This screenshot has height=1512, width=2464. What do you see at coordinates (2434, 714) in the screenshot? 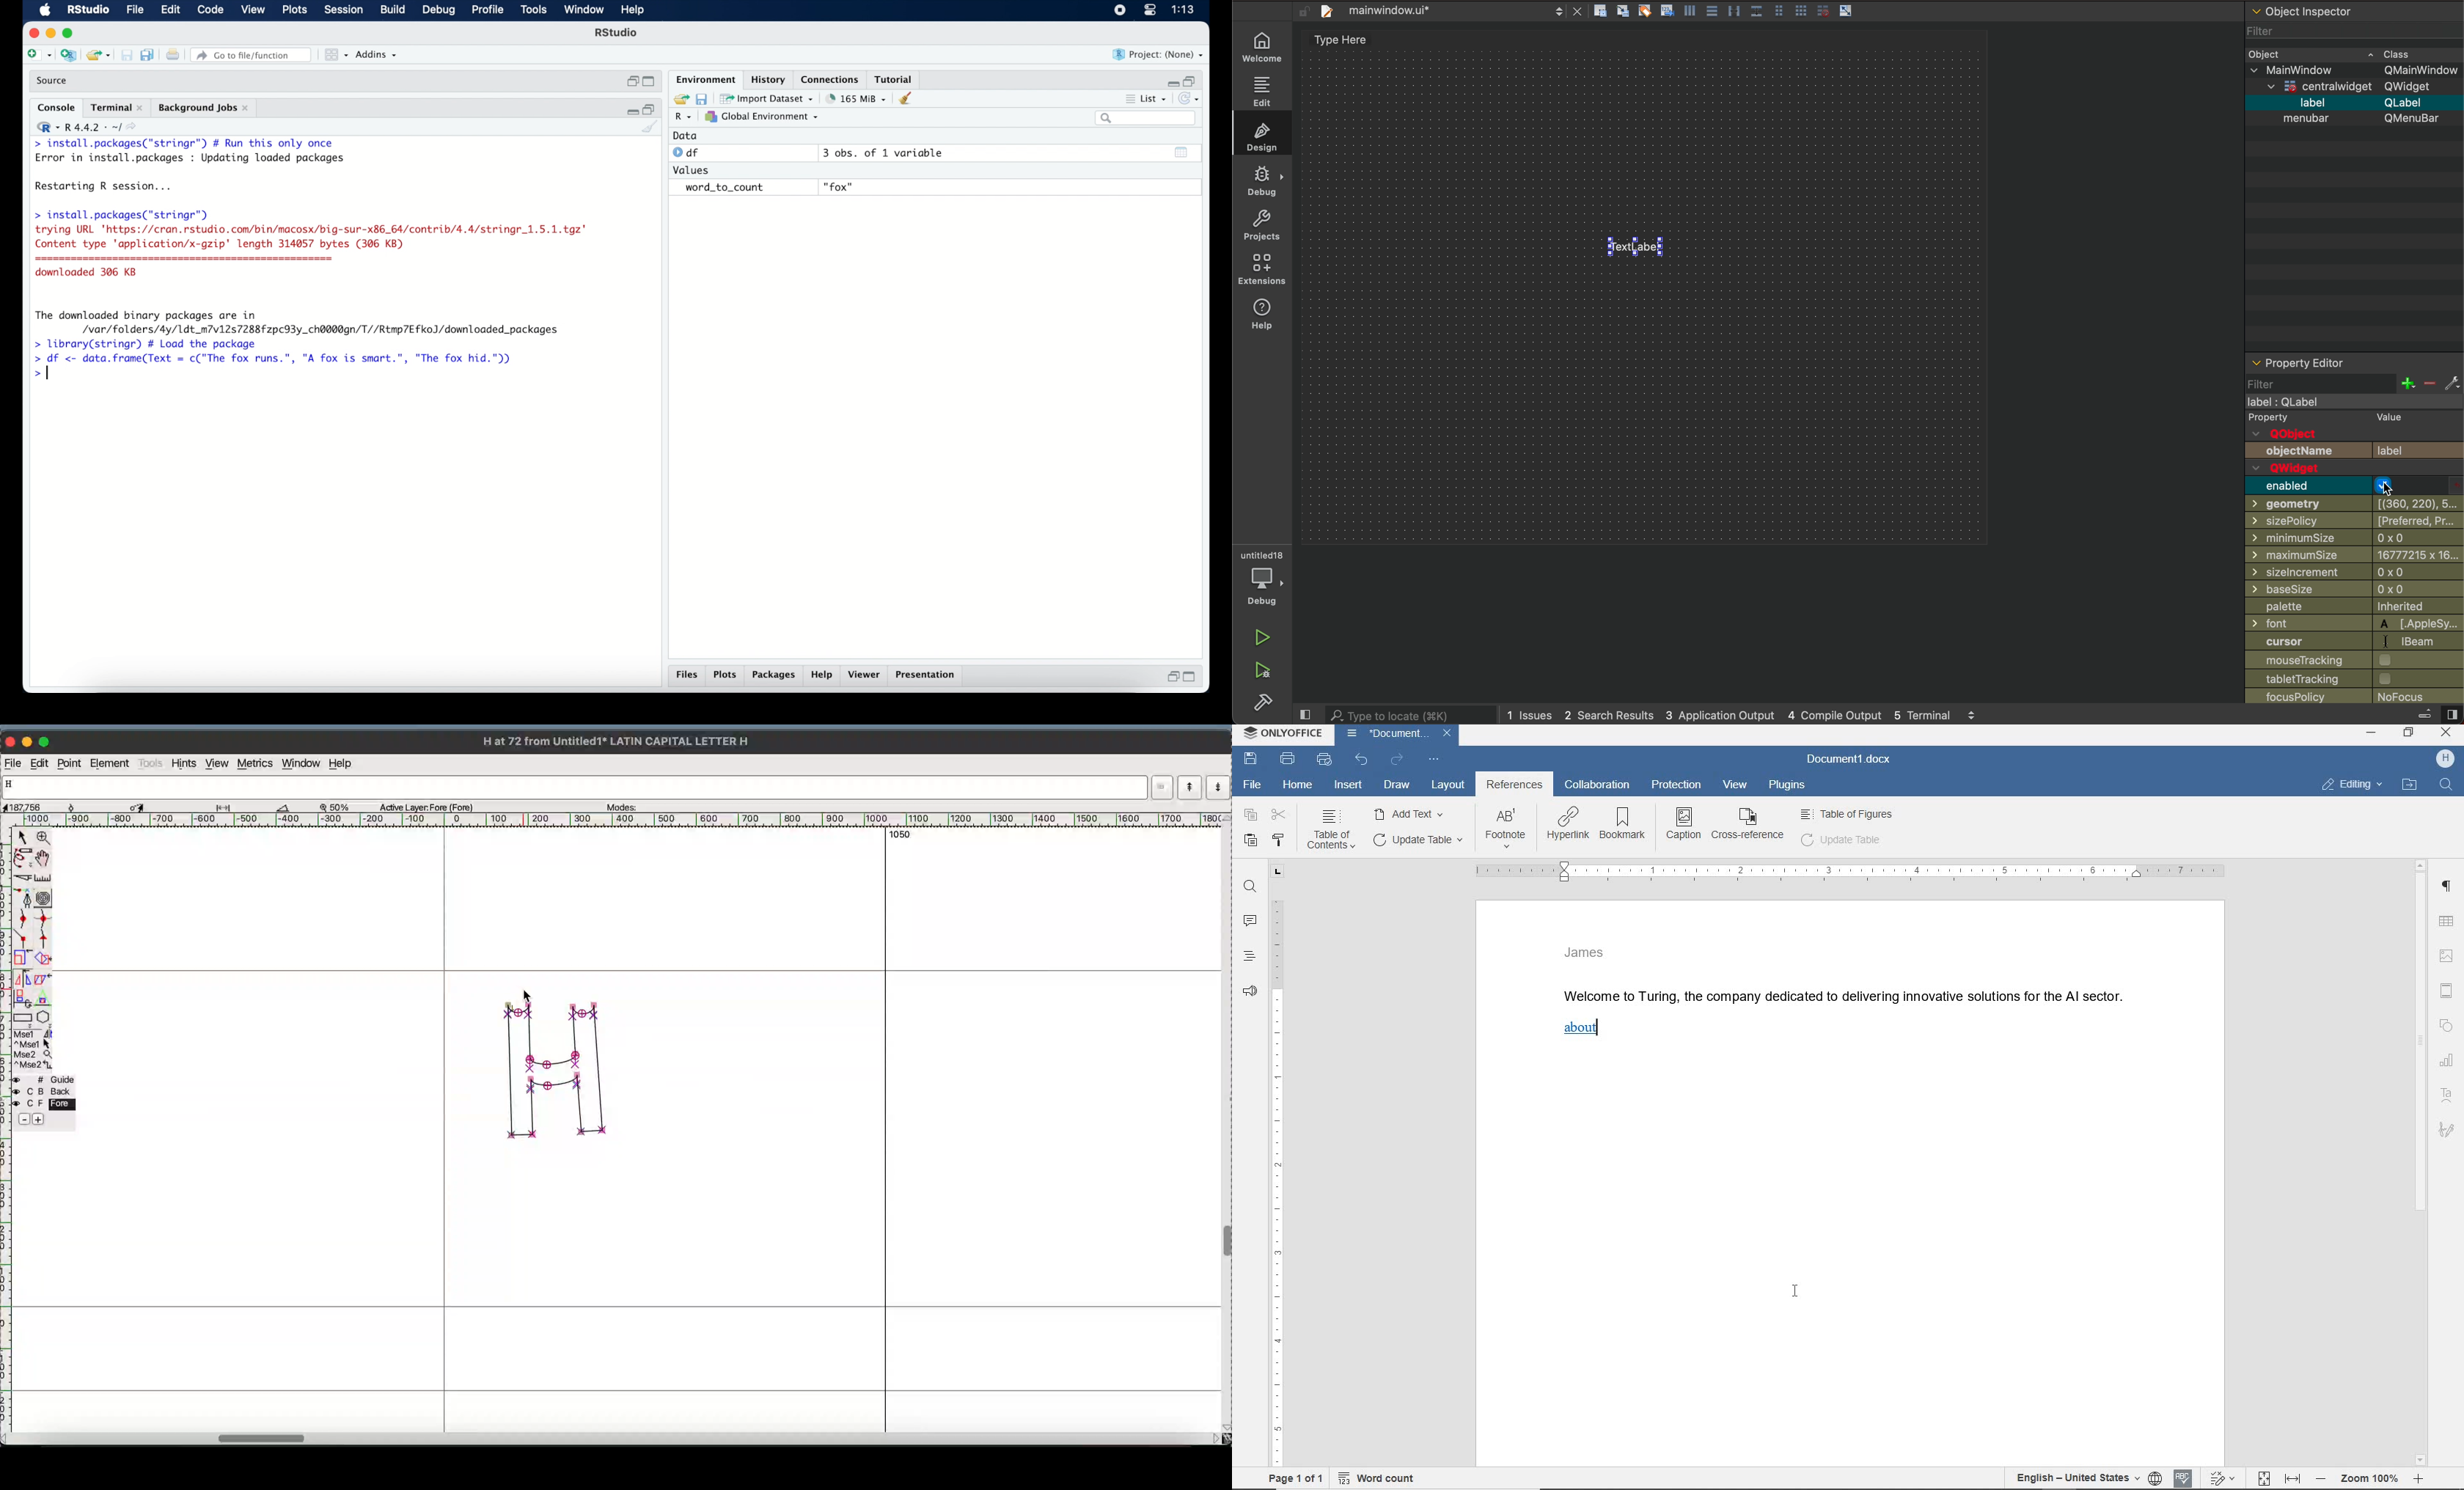
I see `close slidebar` at bounding box center [2434, 714].